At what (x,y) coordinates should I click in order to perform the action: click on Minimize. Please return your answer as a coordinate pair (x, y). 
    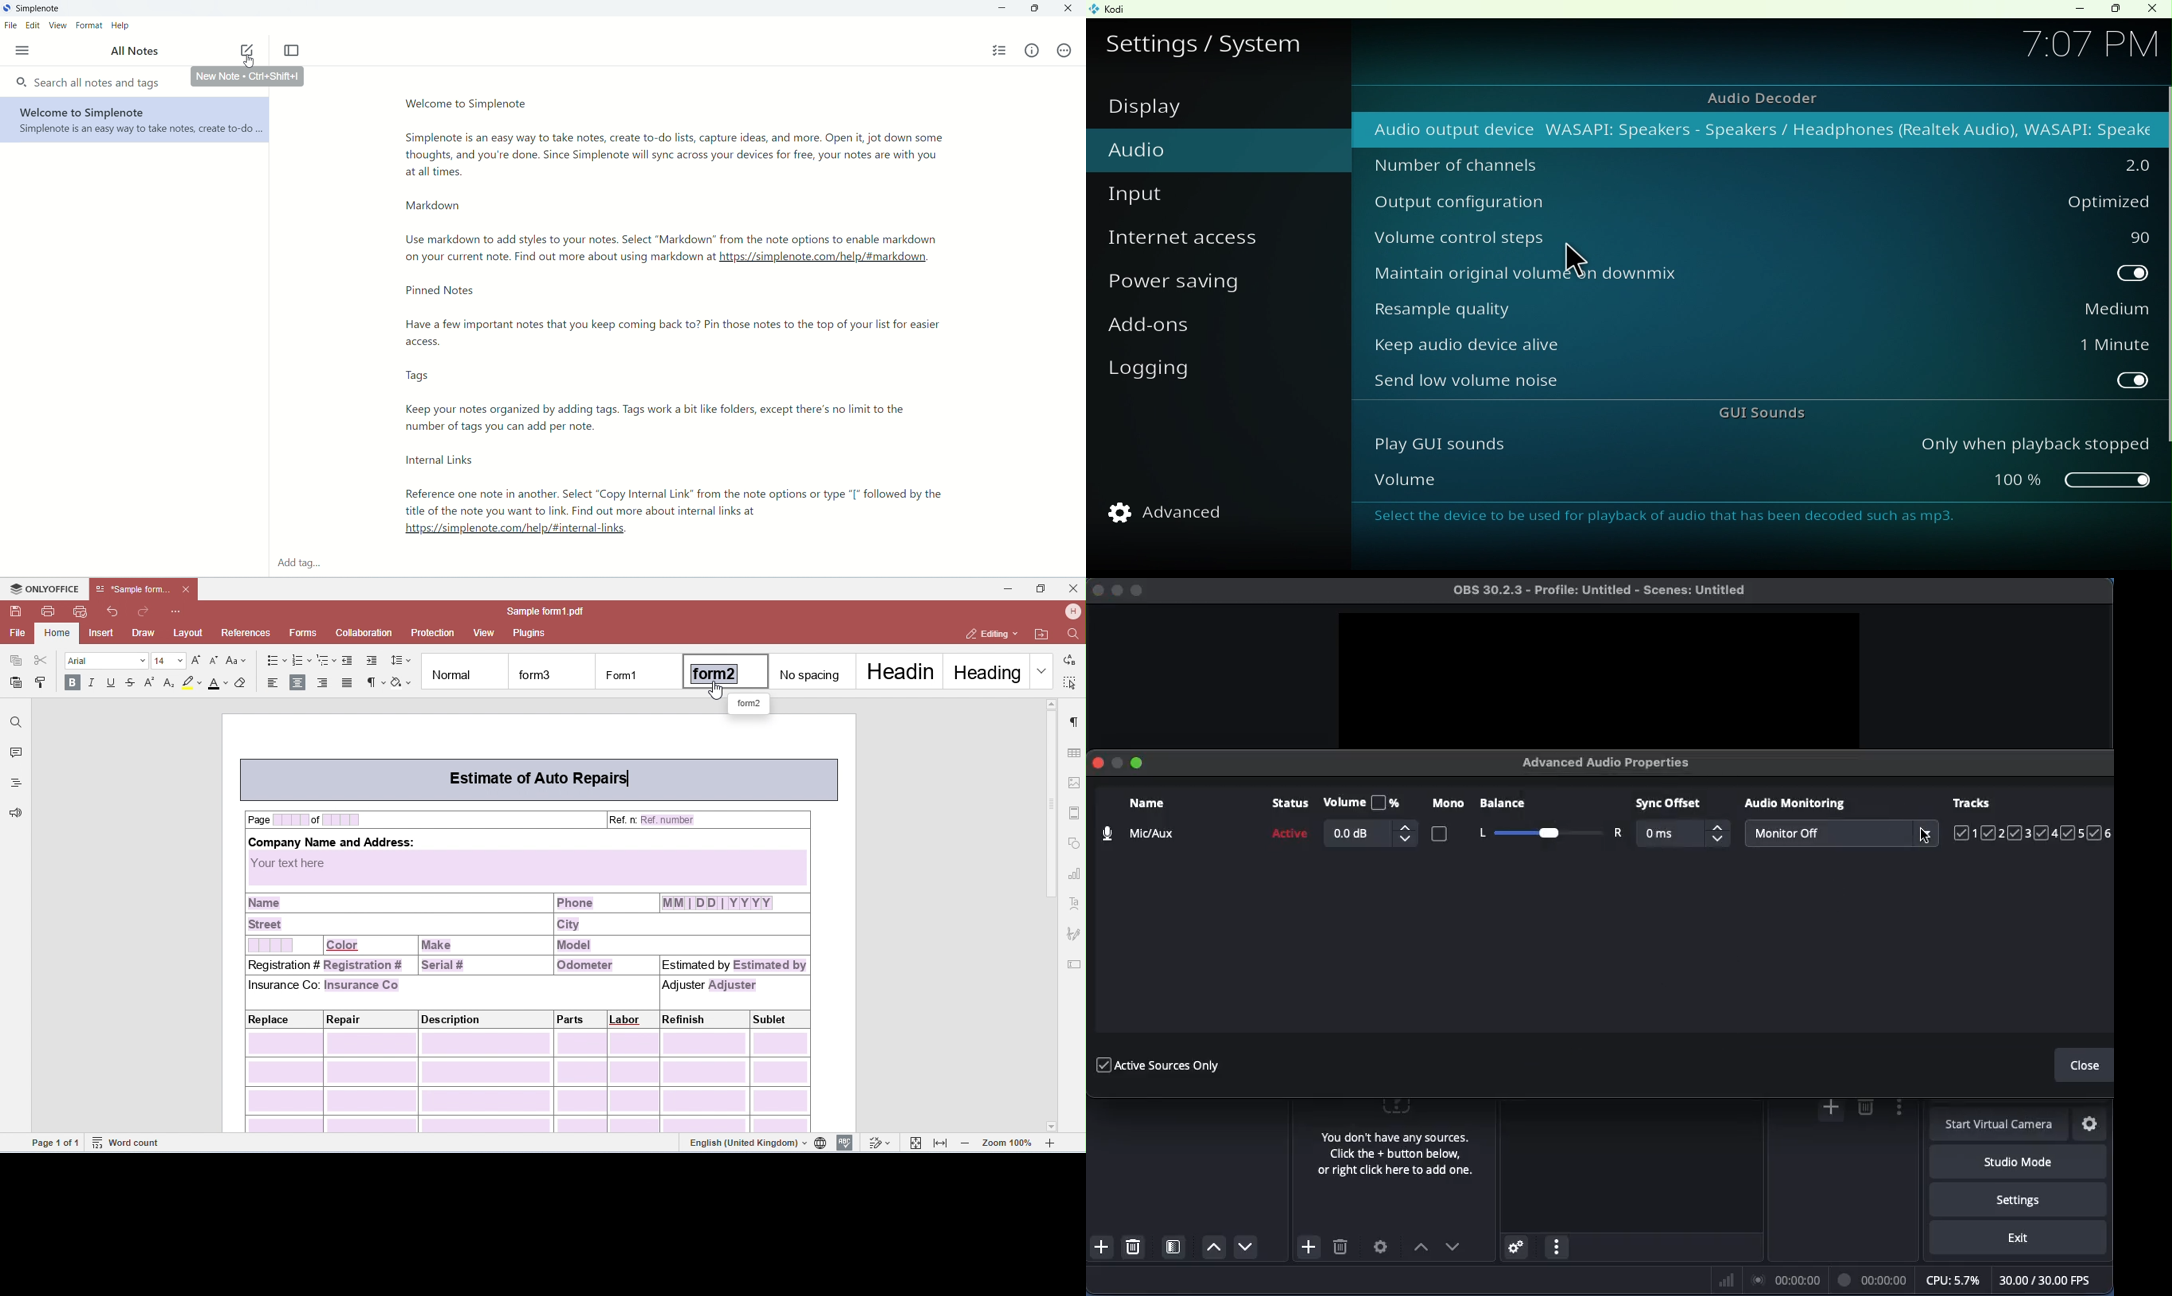
    Looking at the image, I should click on (1117, 766).